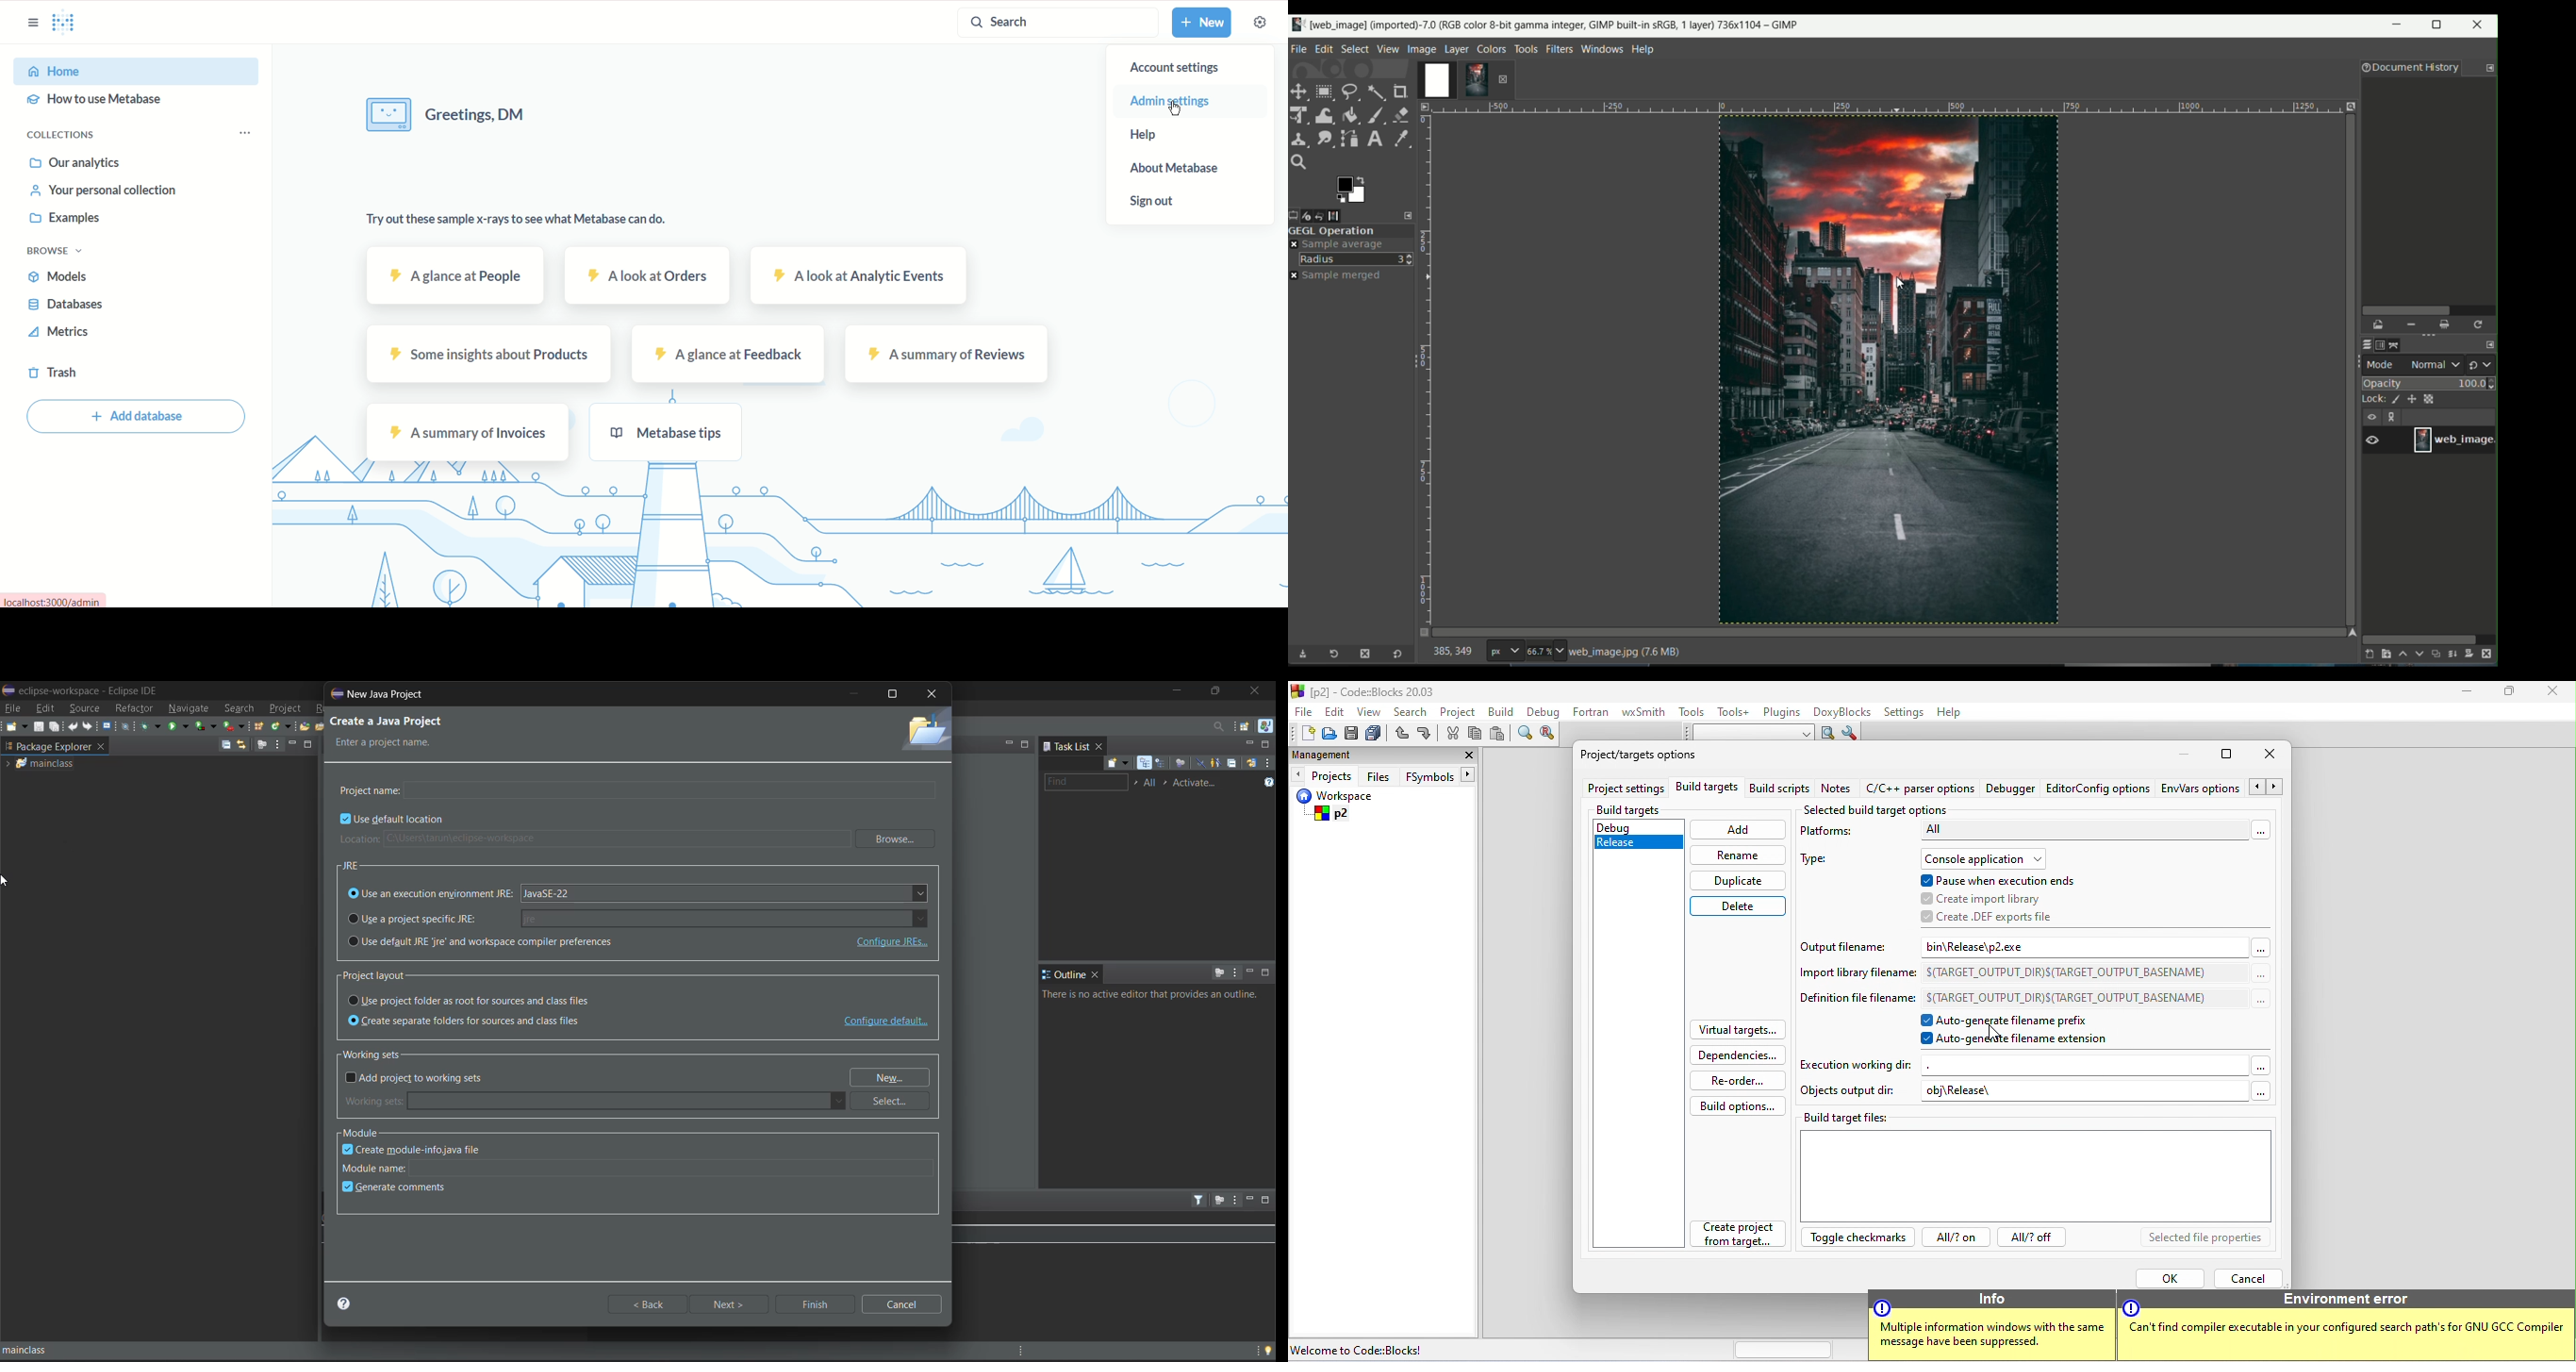 This screenshot has height=1372, width=2576. What do you see at coordinates (1920, 789) in the screenshot?
I see `c/c++ parser option` at bounding box center [1920, 789].